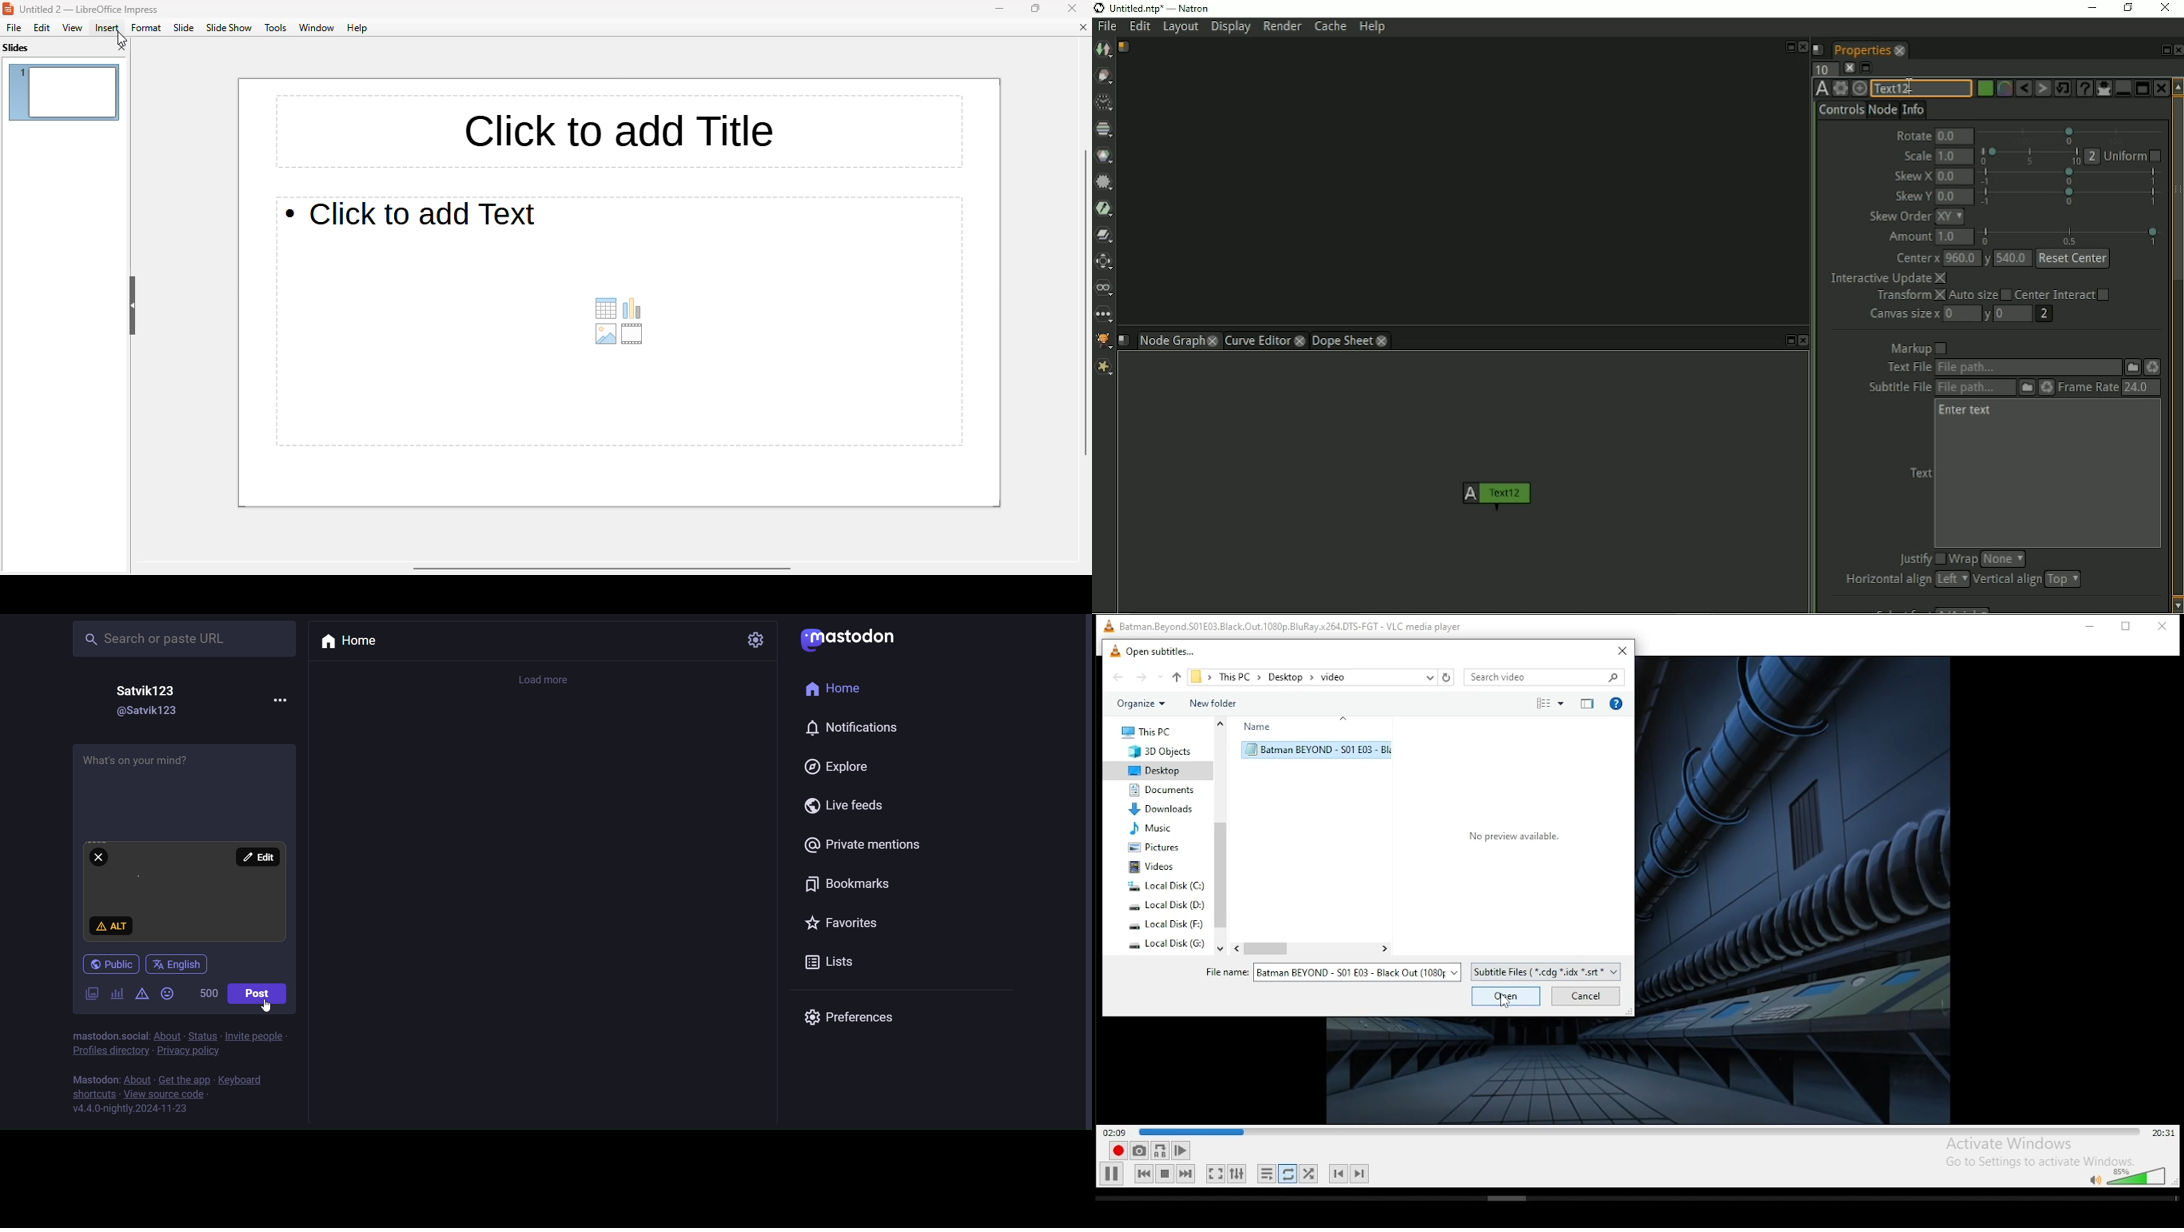  I want to click on edit, so click(255, 856).